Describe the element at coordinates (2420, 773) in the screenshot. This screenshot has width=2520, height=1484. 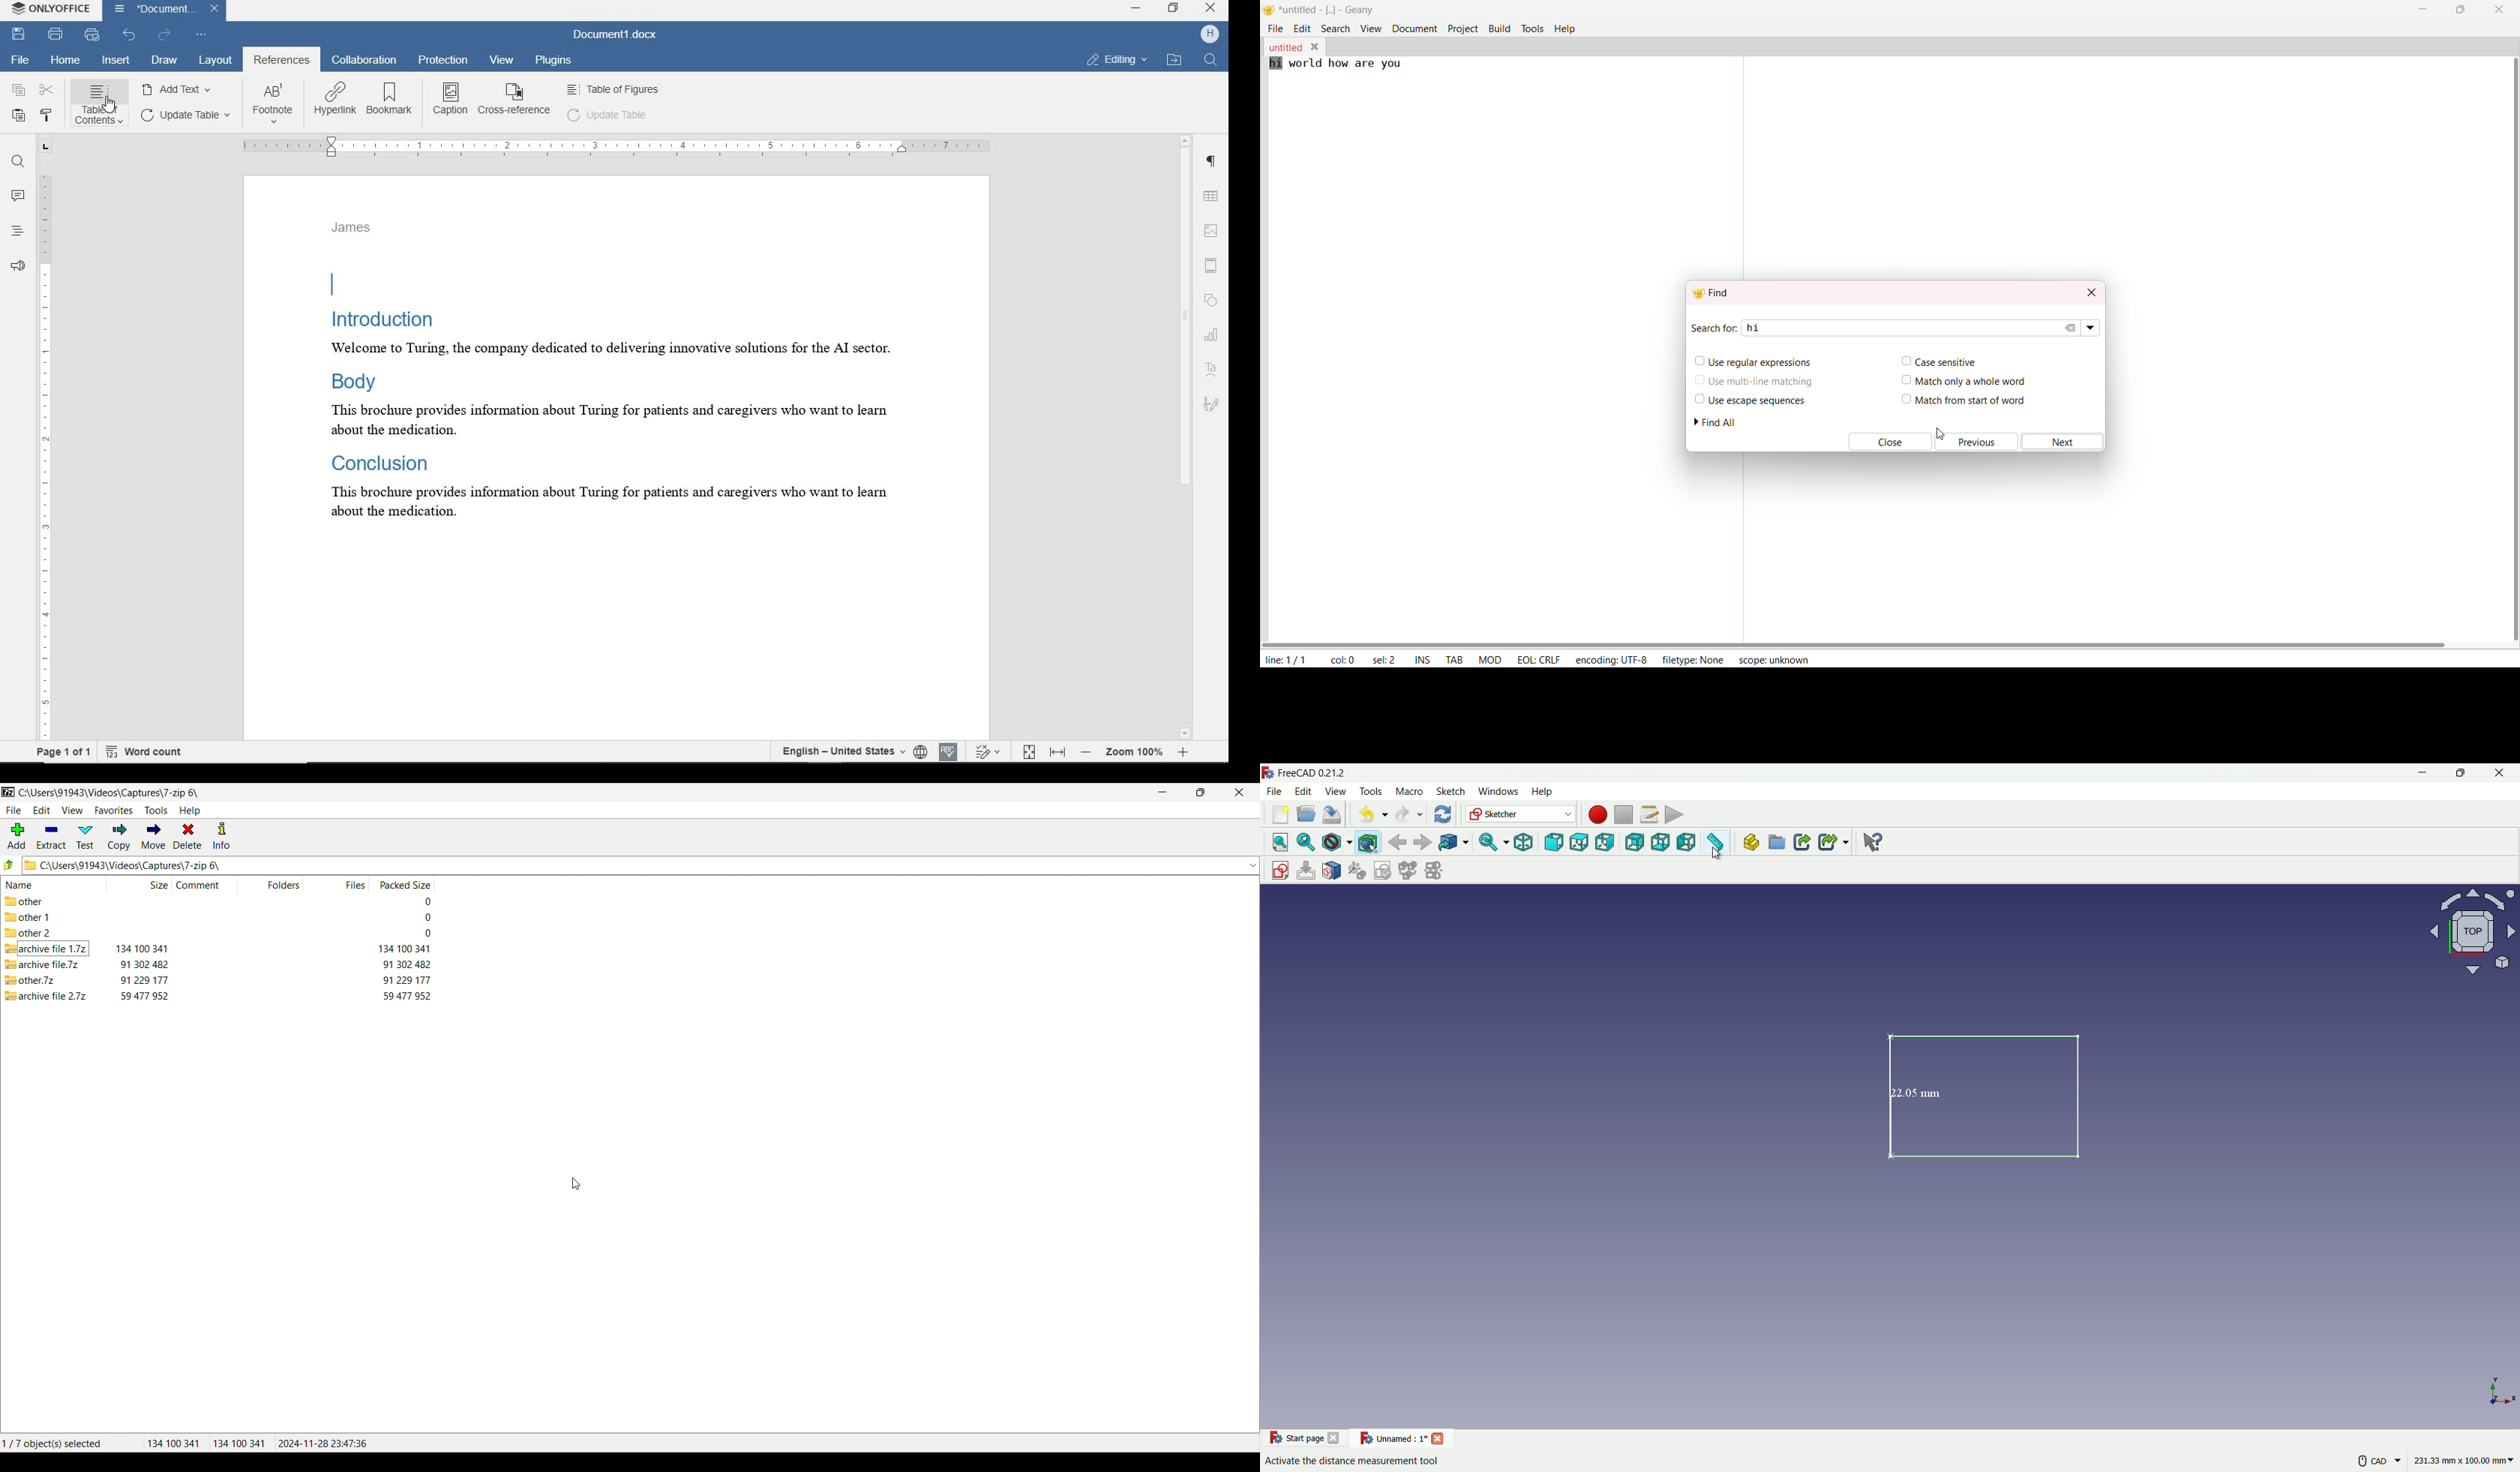
I see `minimize` at that location.